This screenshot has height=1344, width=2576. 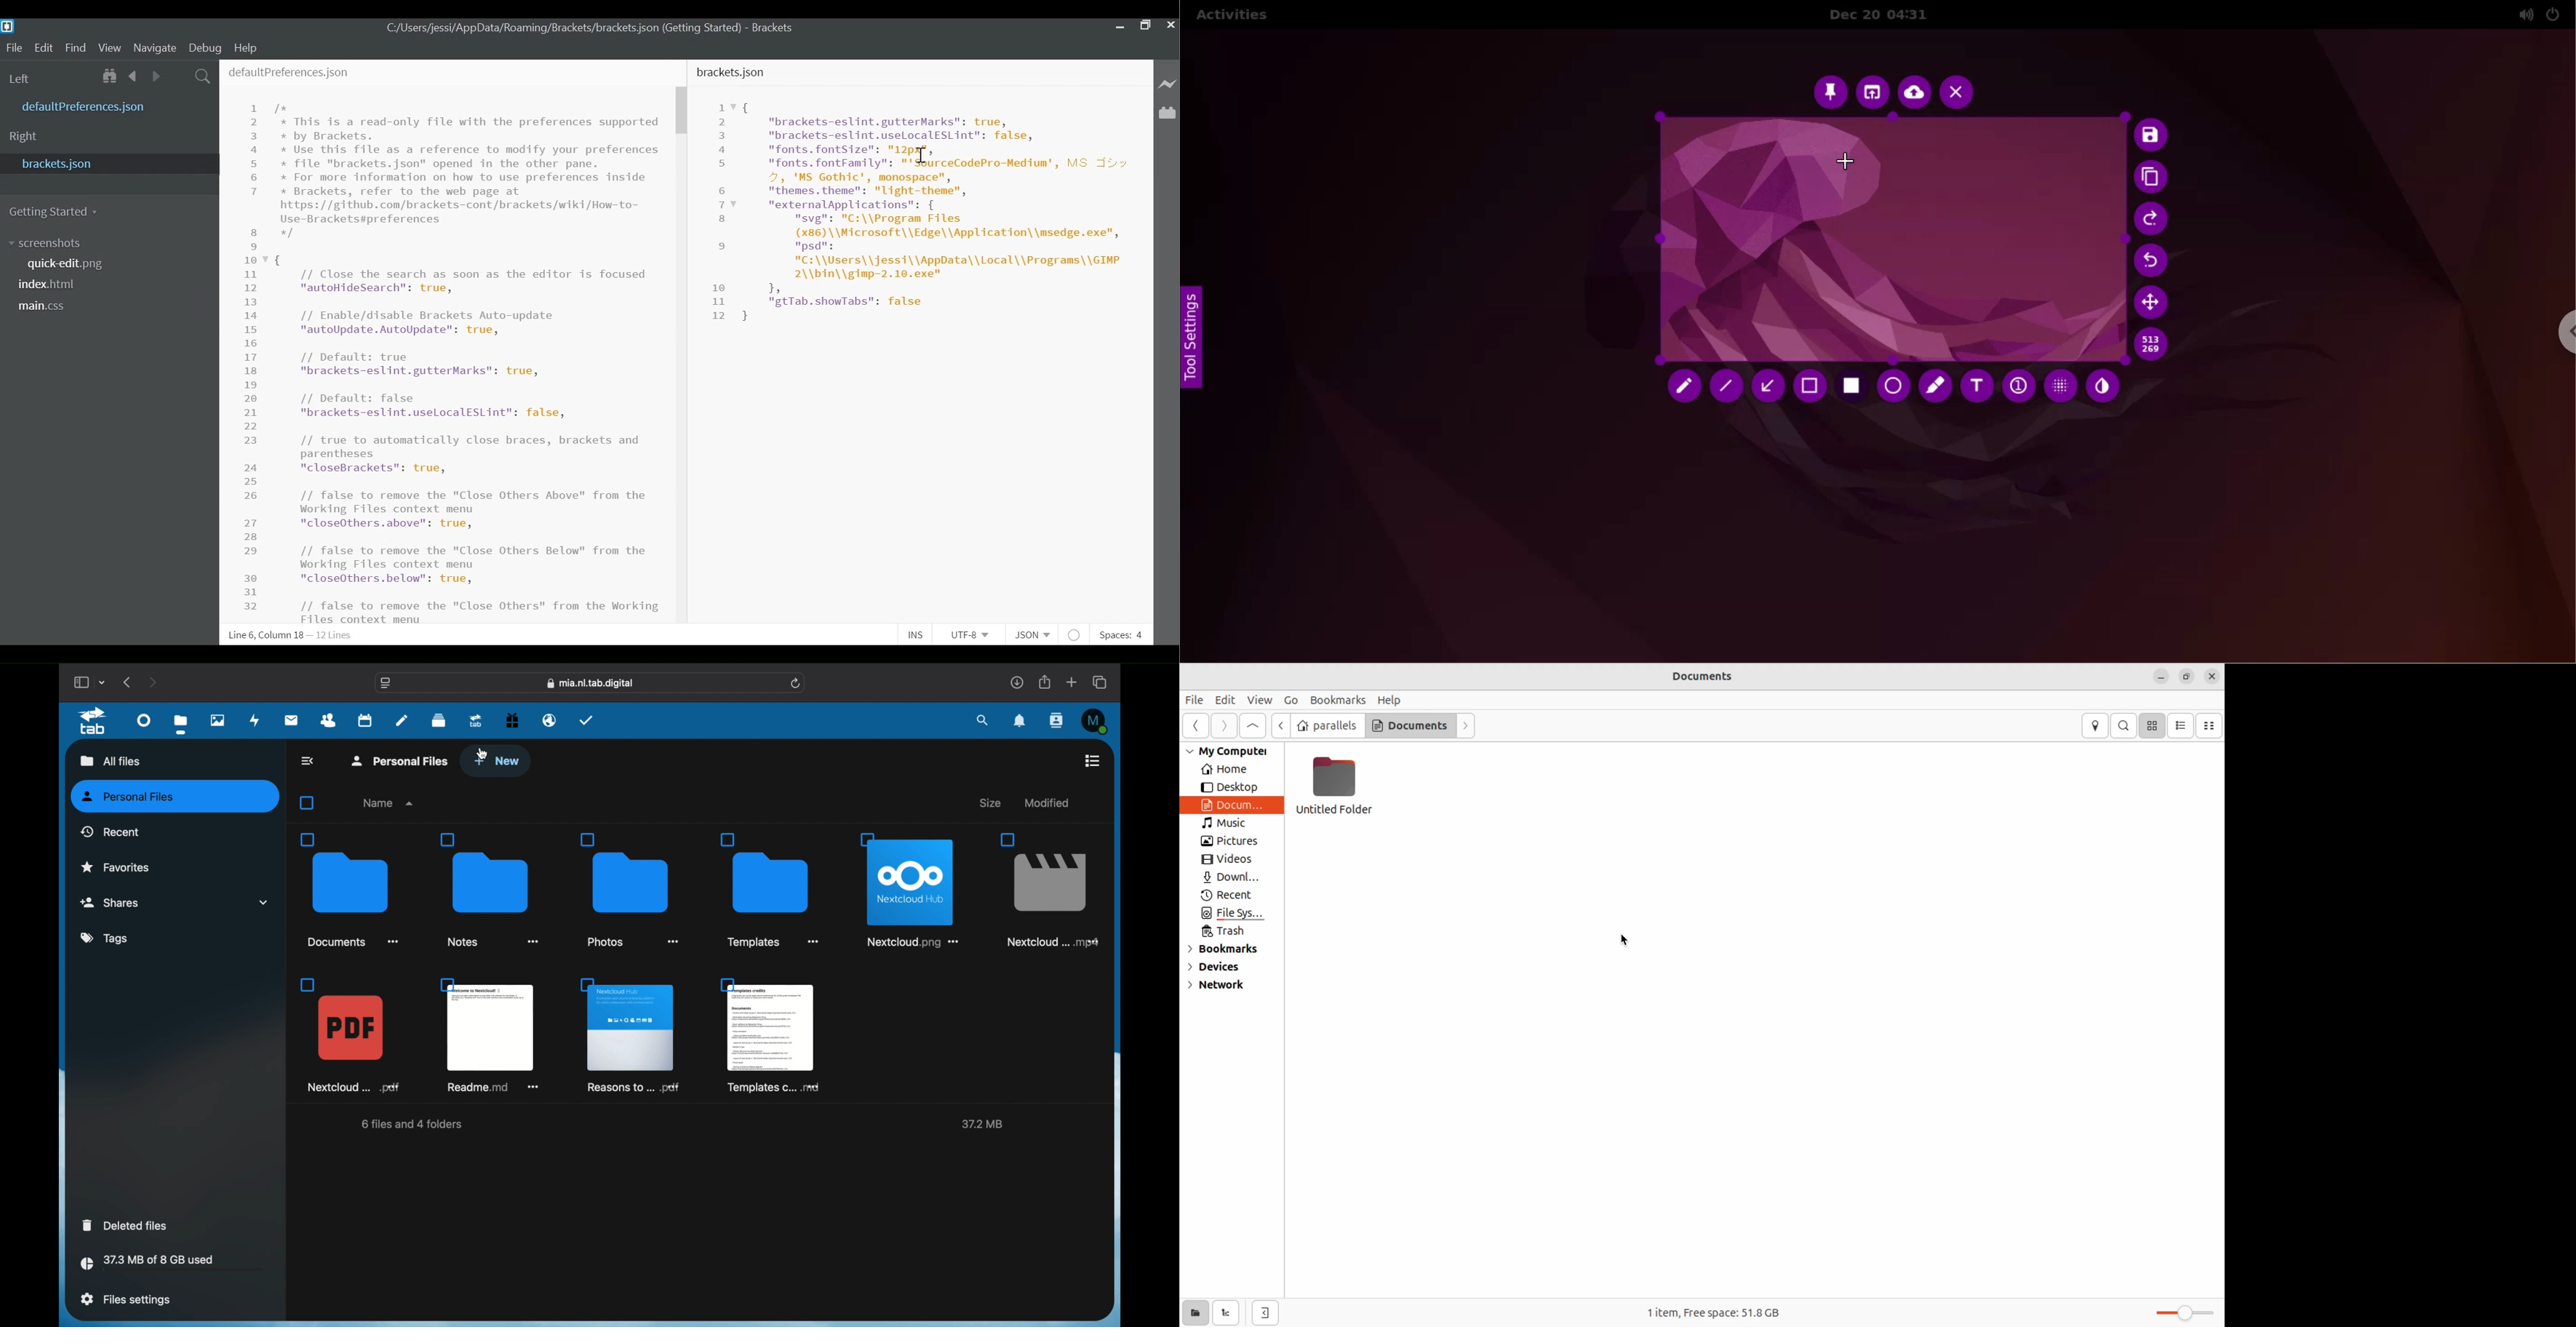 I want to click on Pictures, so click(x=1233, y=843).